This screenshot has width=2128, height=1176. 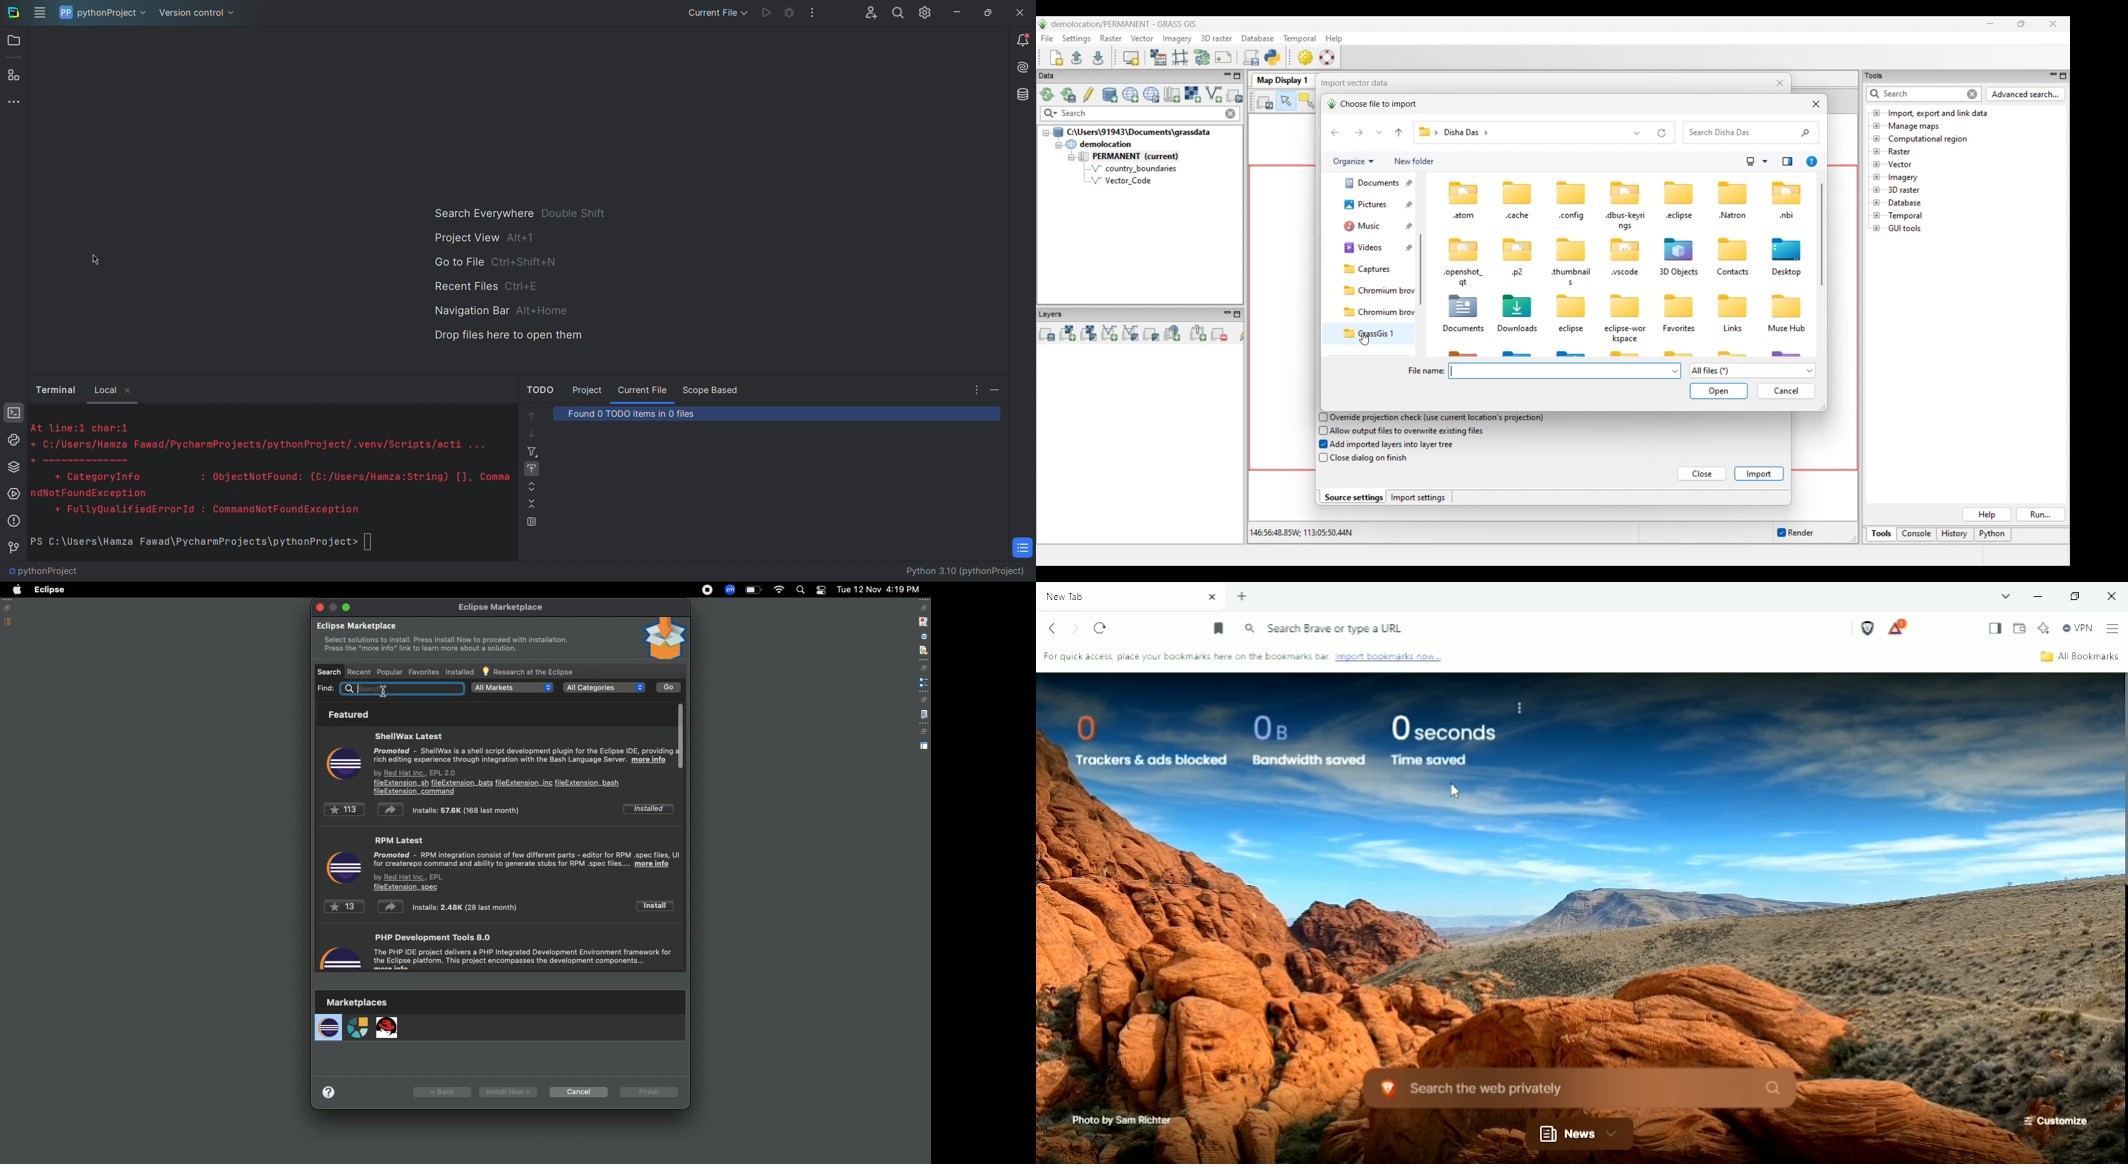 I want to click on exit full screen, so click(x=348, y=607).